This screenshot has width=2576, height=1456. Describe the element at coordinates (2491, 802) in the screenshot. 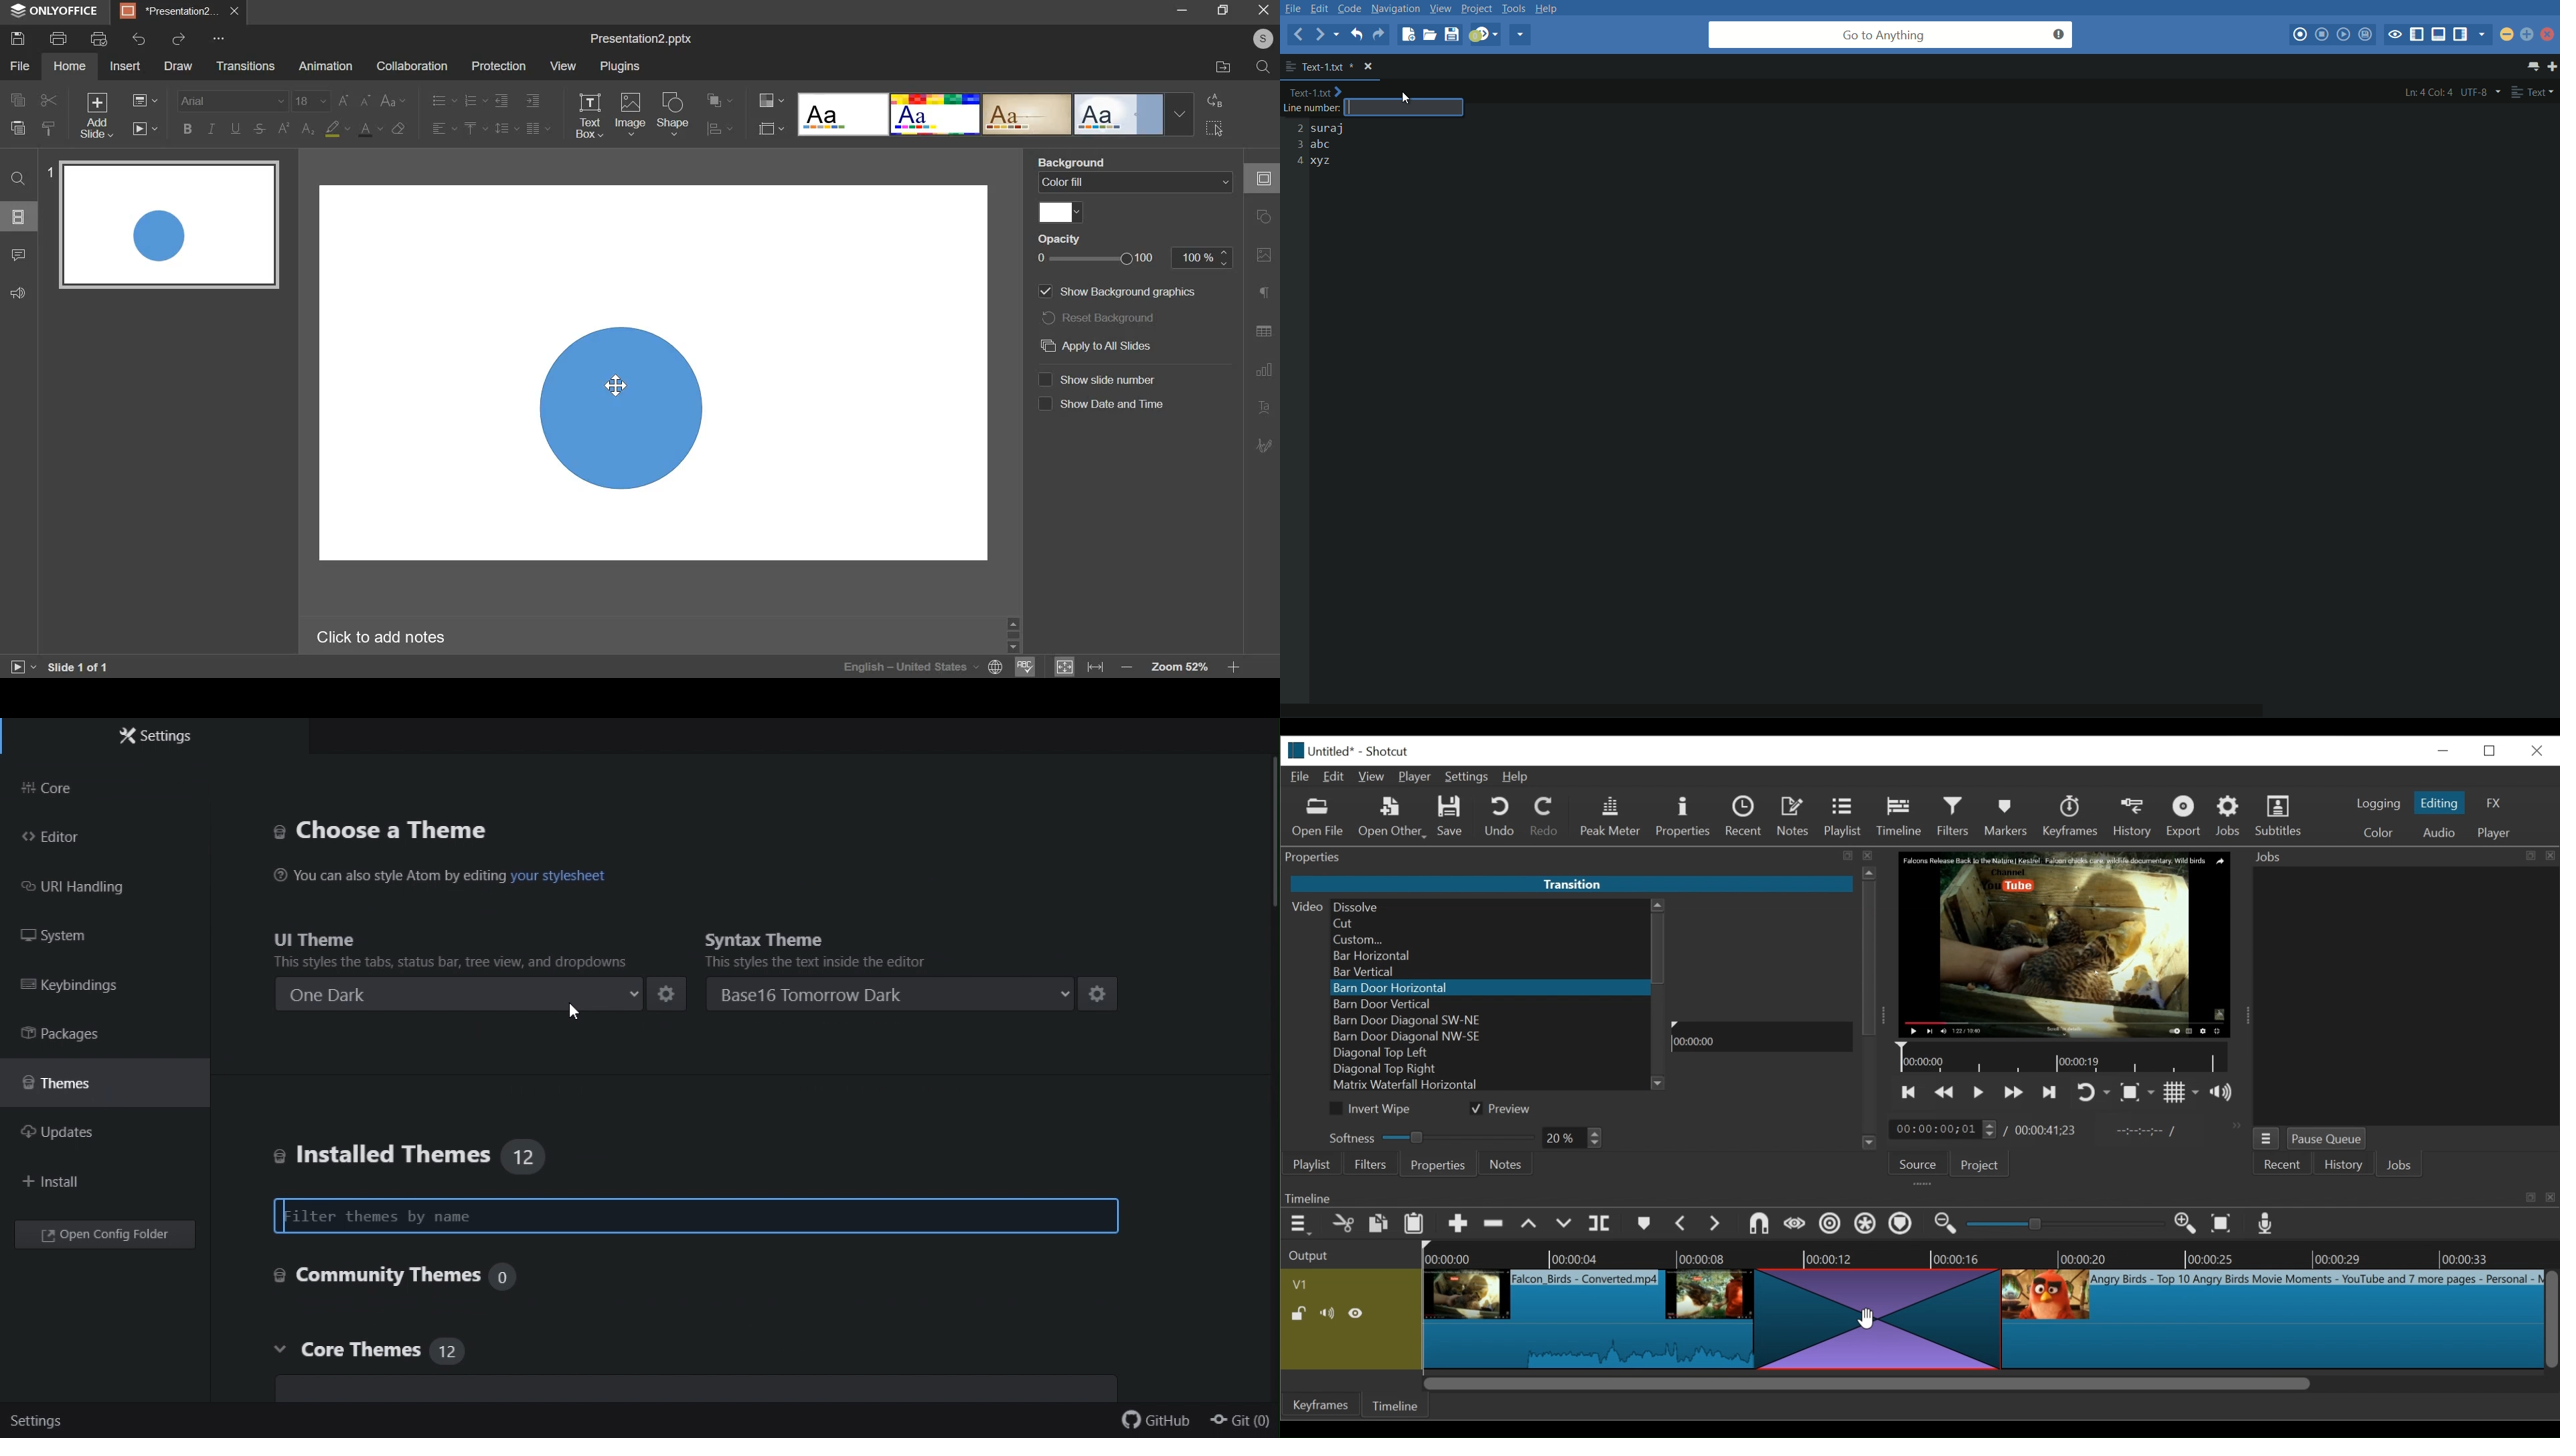

I see `FX` at that location.